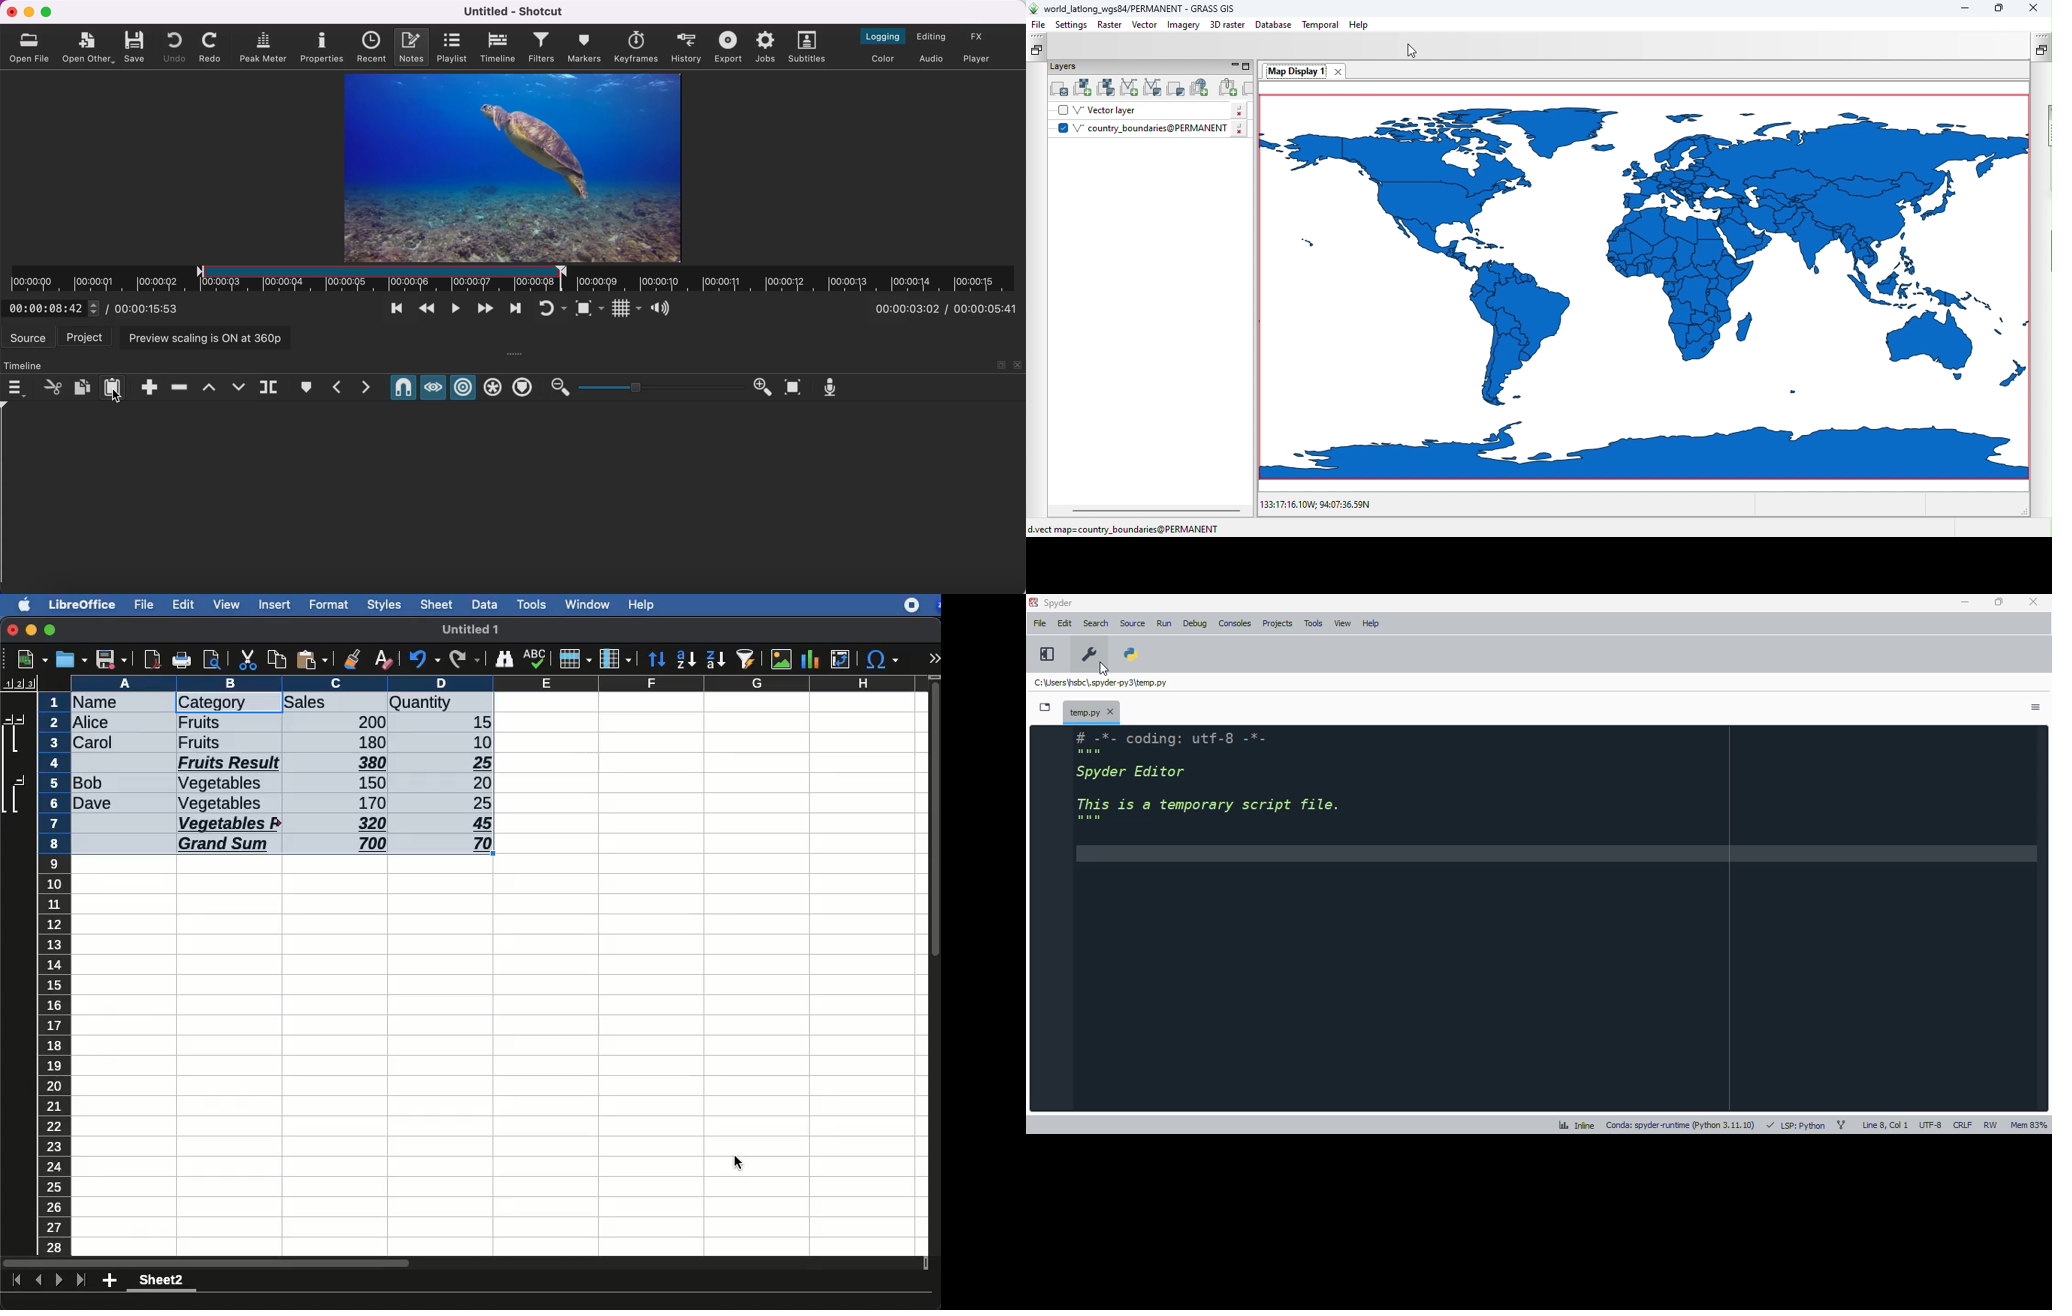 Image resolution: width=2072 pixels, height=1316 pixels. Describe the element at coordinates (412, 47) in the screenshot. I see `notes` at that location.